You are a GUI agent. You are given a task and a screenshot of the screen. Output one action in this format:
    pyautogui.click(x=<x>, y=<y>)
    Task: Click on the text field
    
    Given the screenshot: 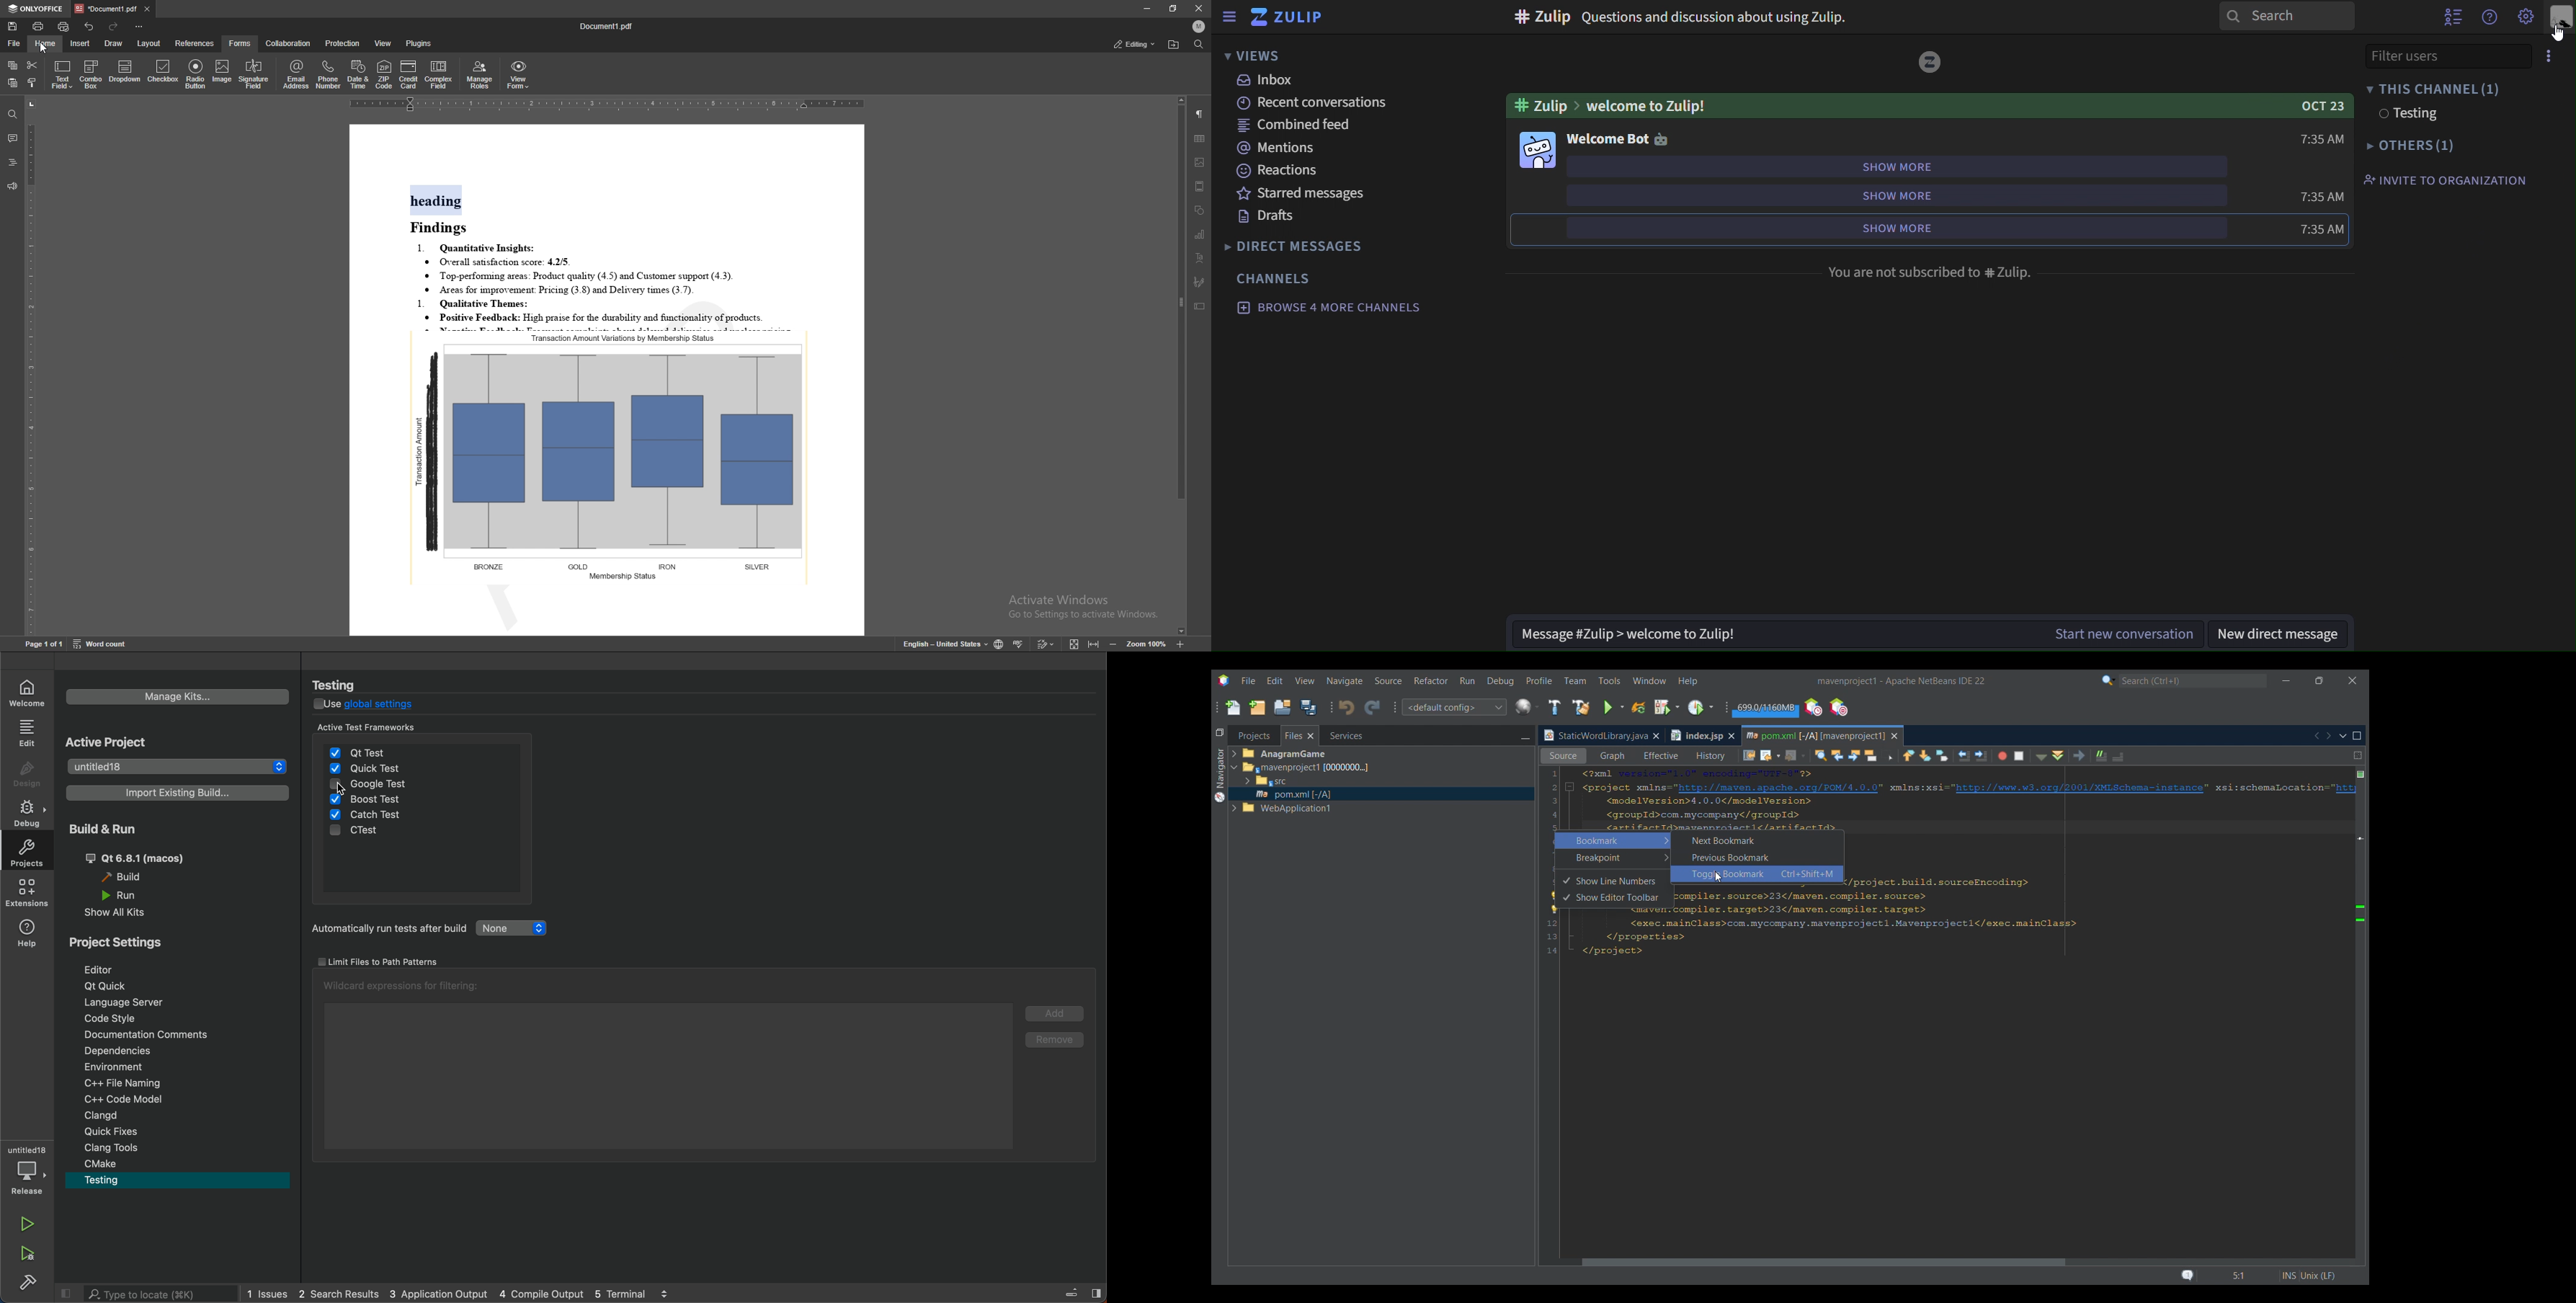 What is the action you would take?
    pyautogui.click(x=63, y=74)
    